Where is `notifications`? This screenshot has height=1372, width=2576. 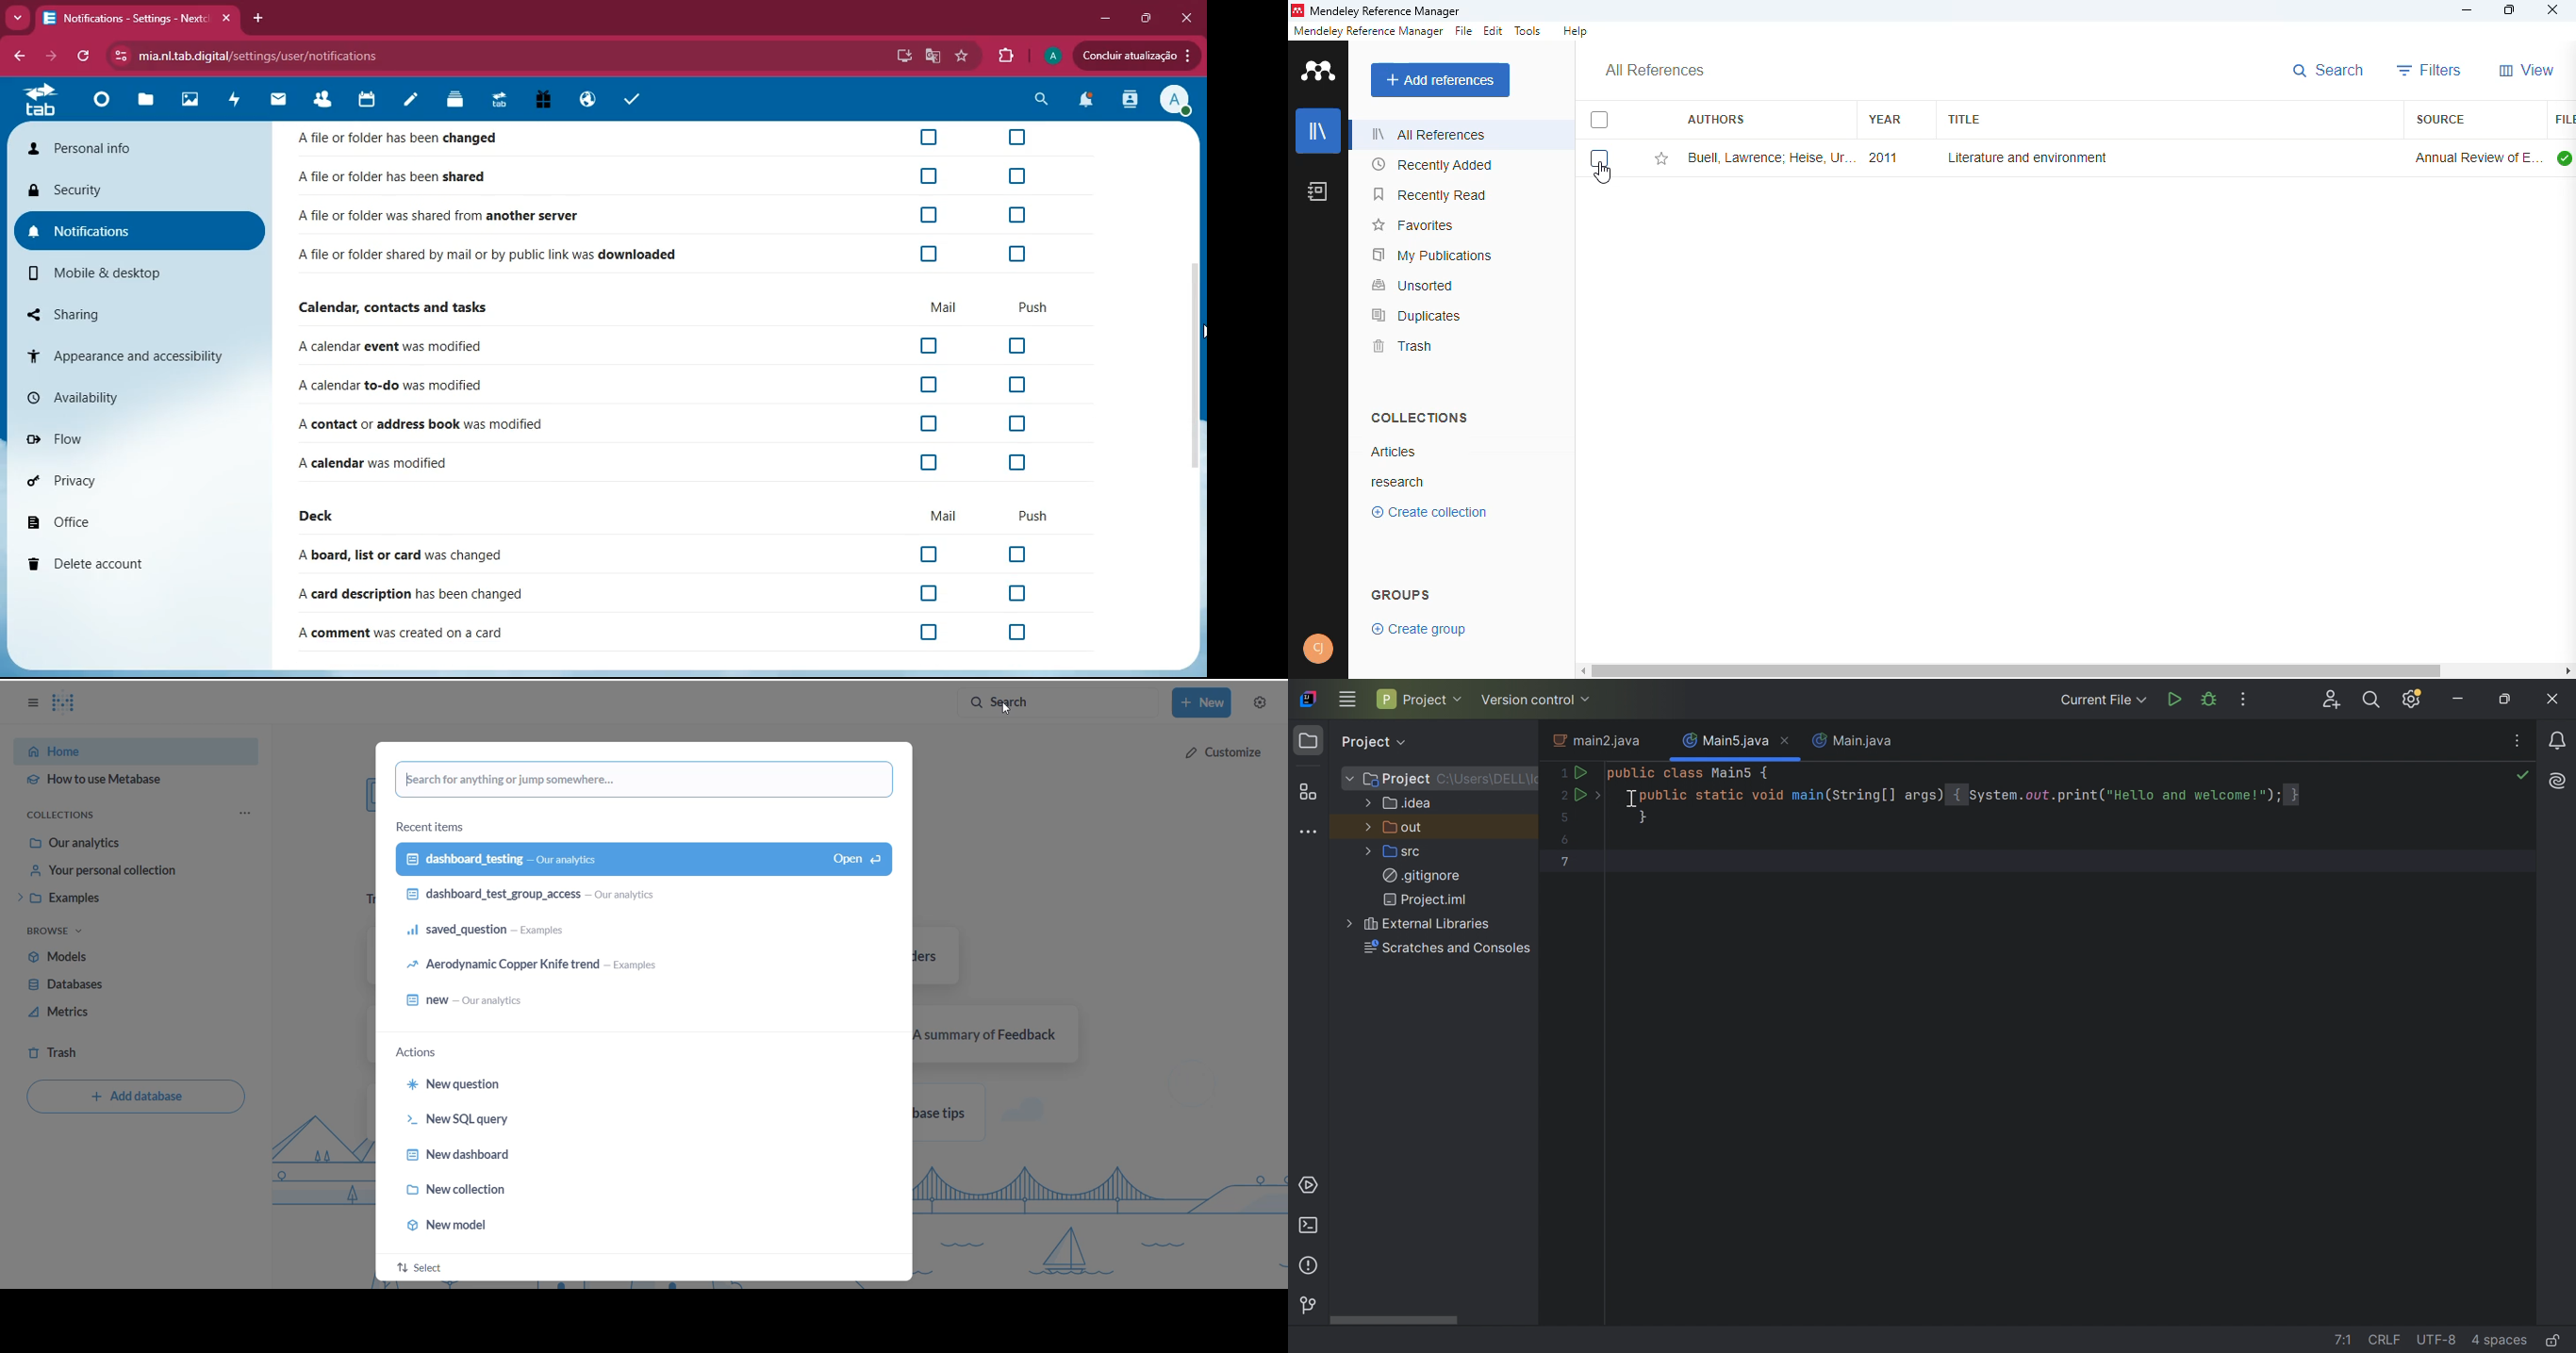 notifications is located at coordinates (132, 233).